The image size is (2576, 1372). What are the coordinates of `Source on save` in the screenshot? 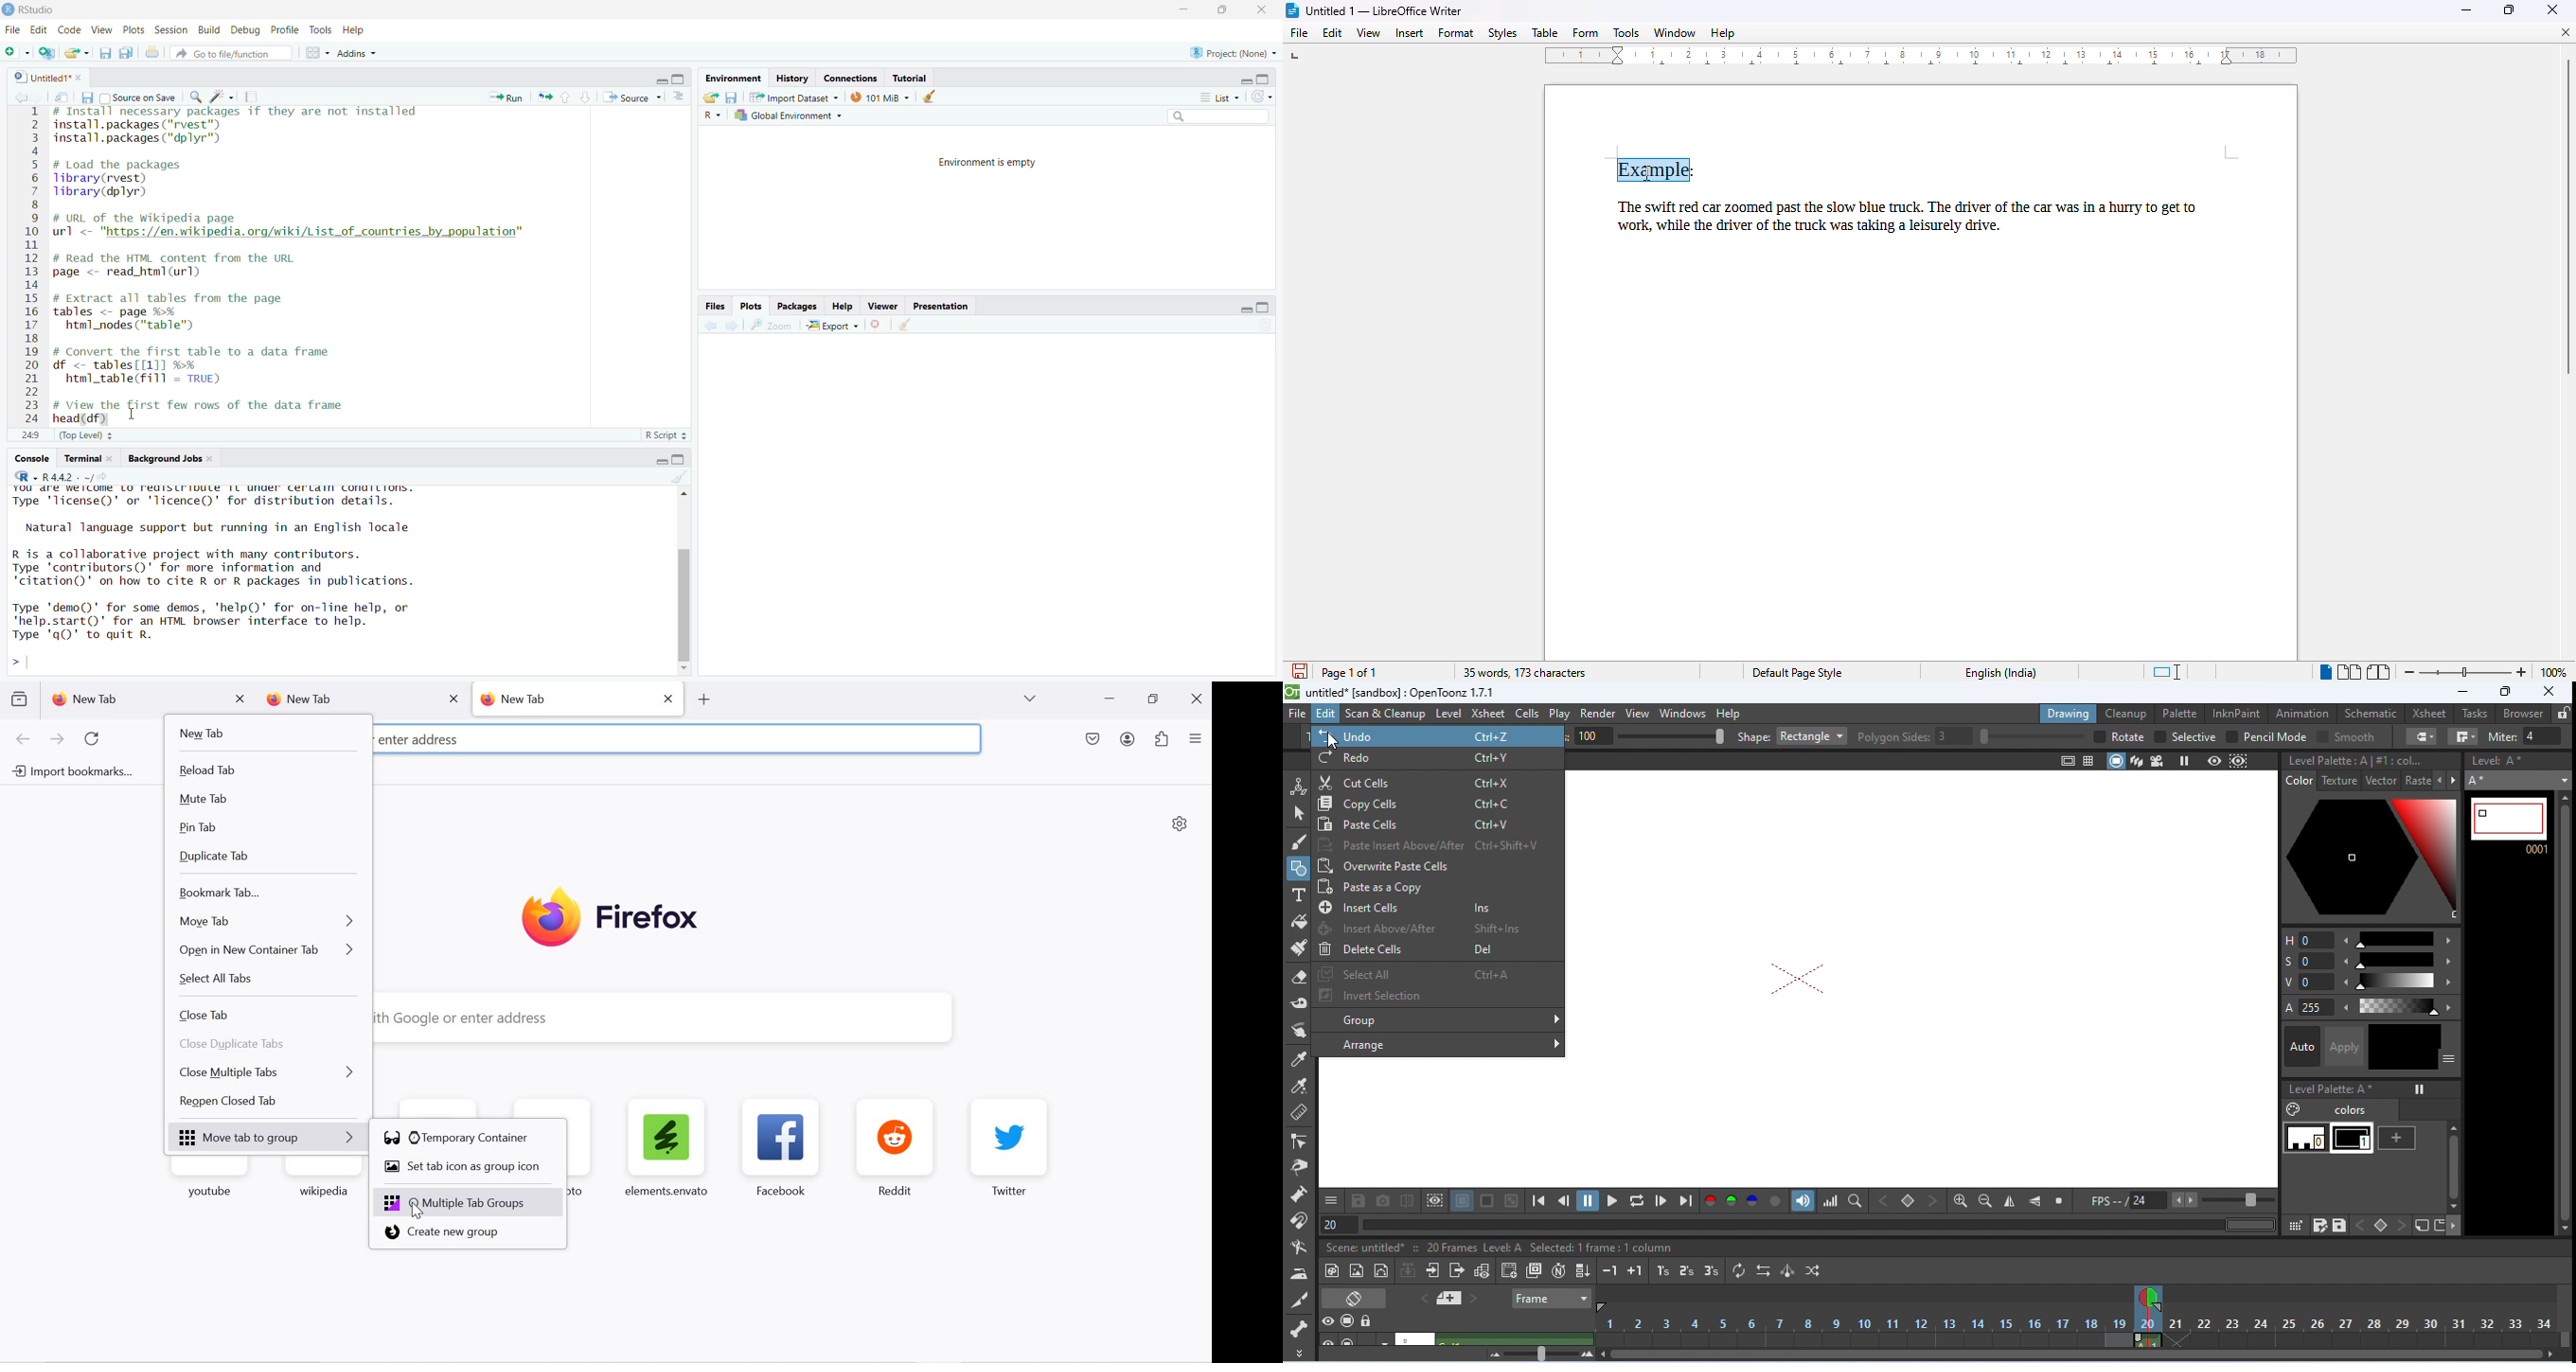 It's located at (139, 98).